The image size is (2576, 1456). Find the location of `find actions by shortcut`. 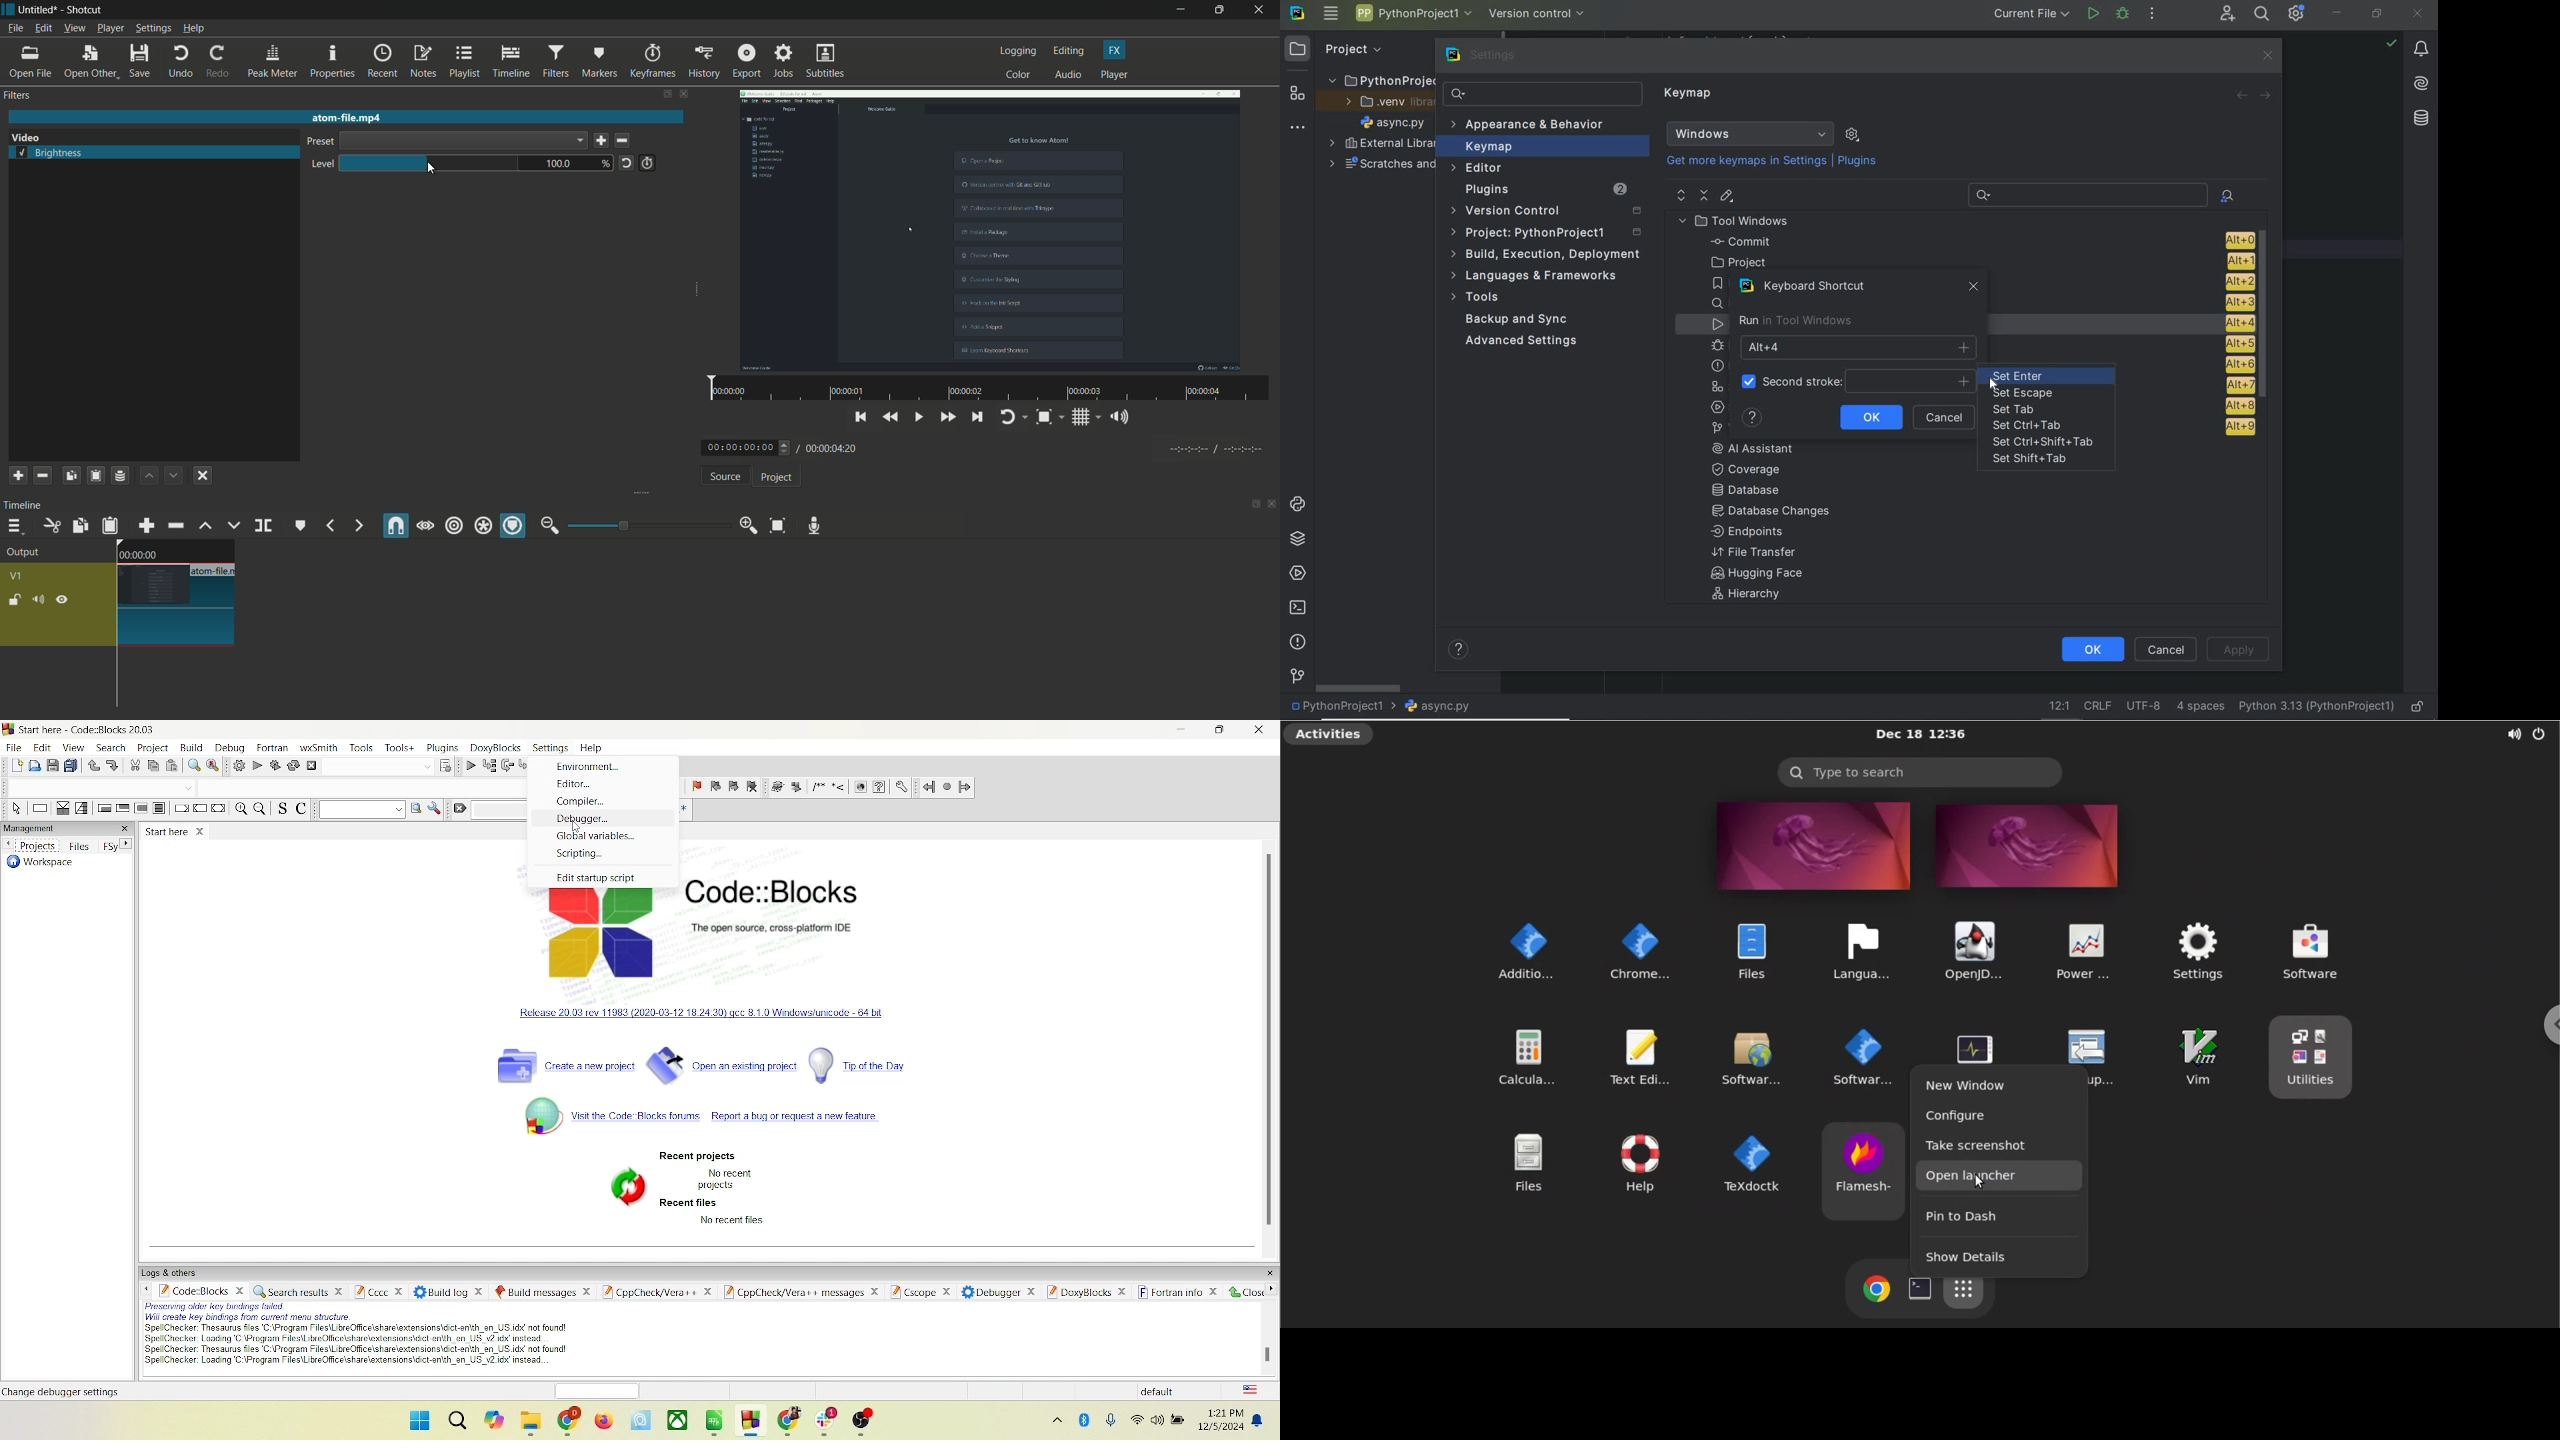

find actions by shortcut is located at coordinates (2228, 196).